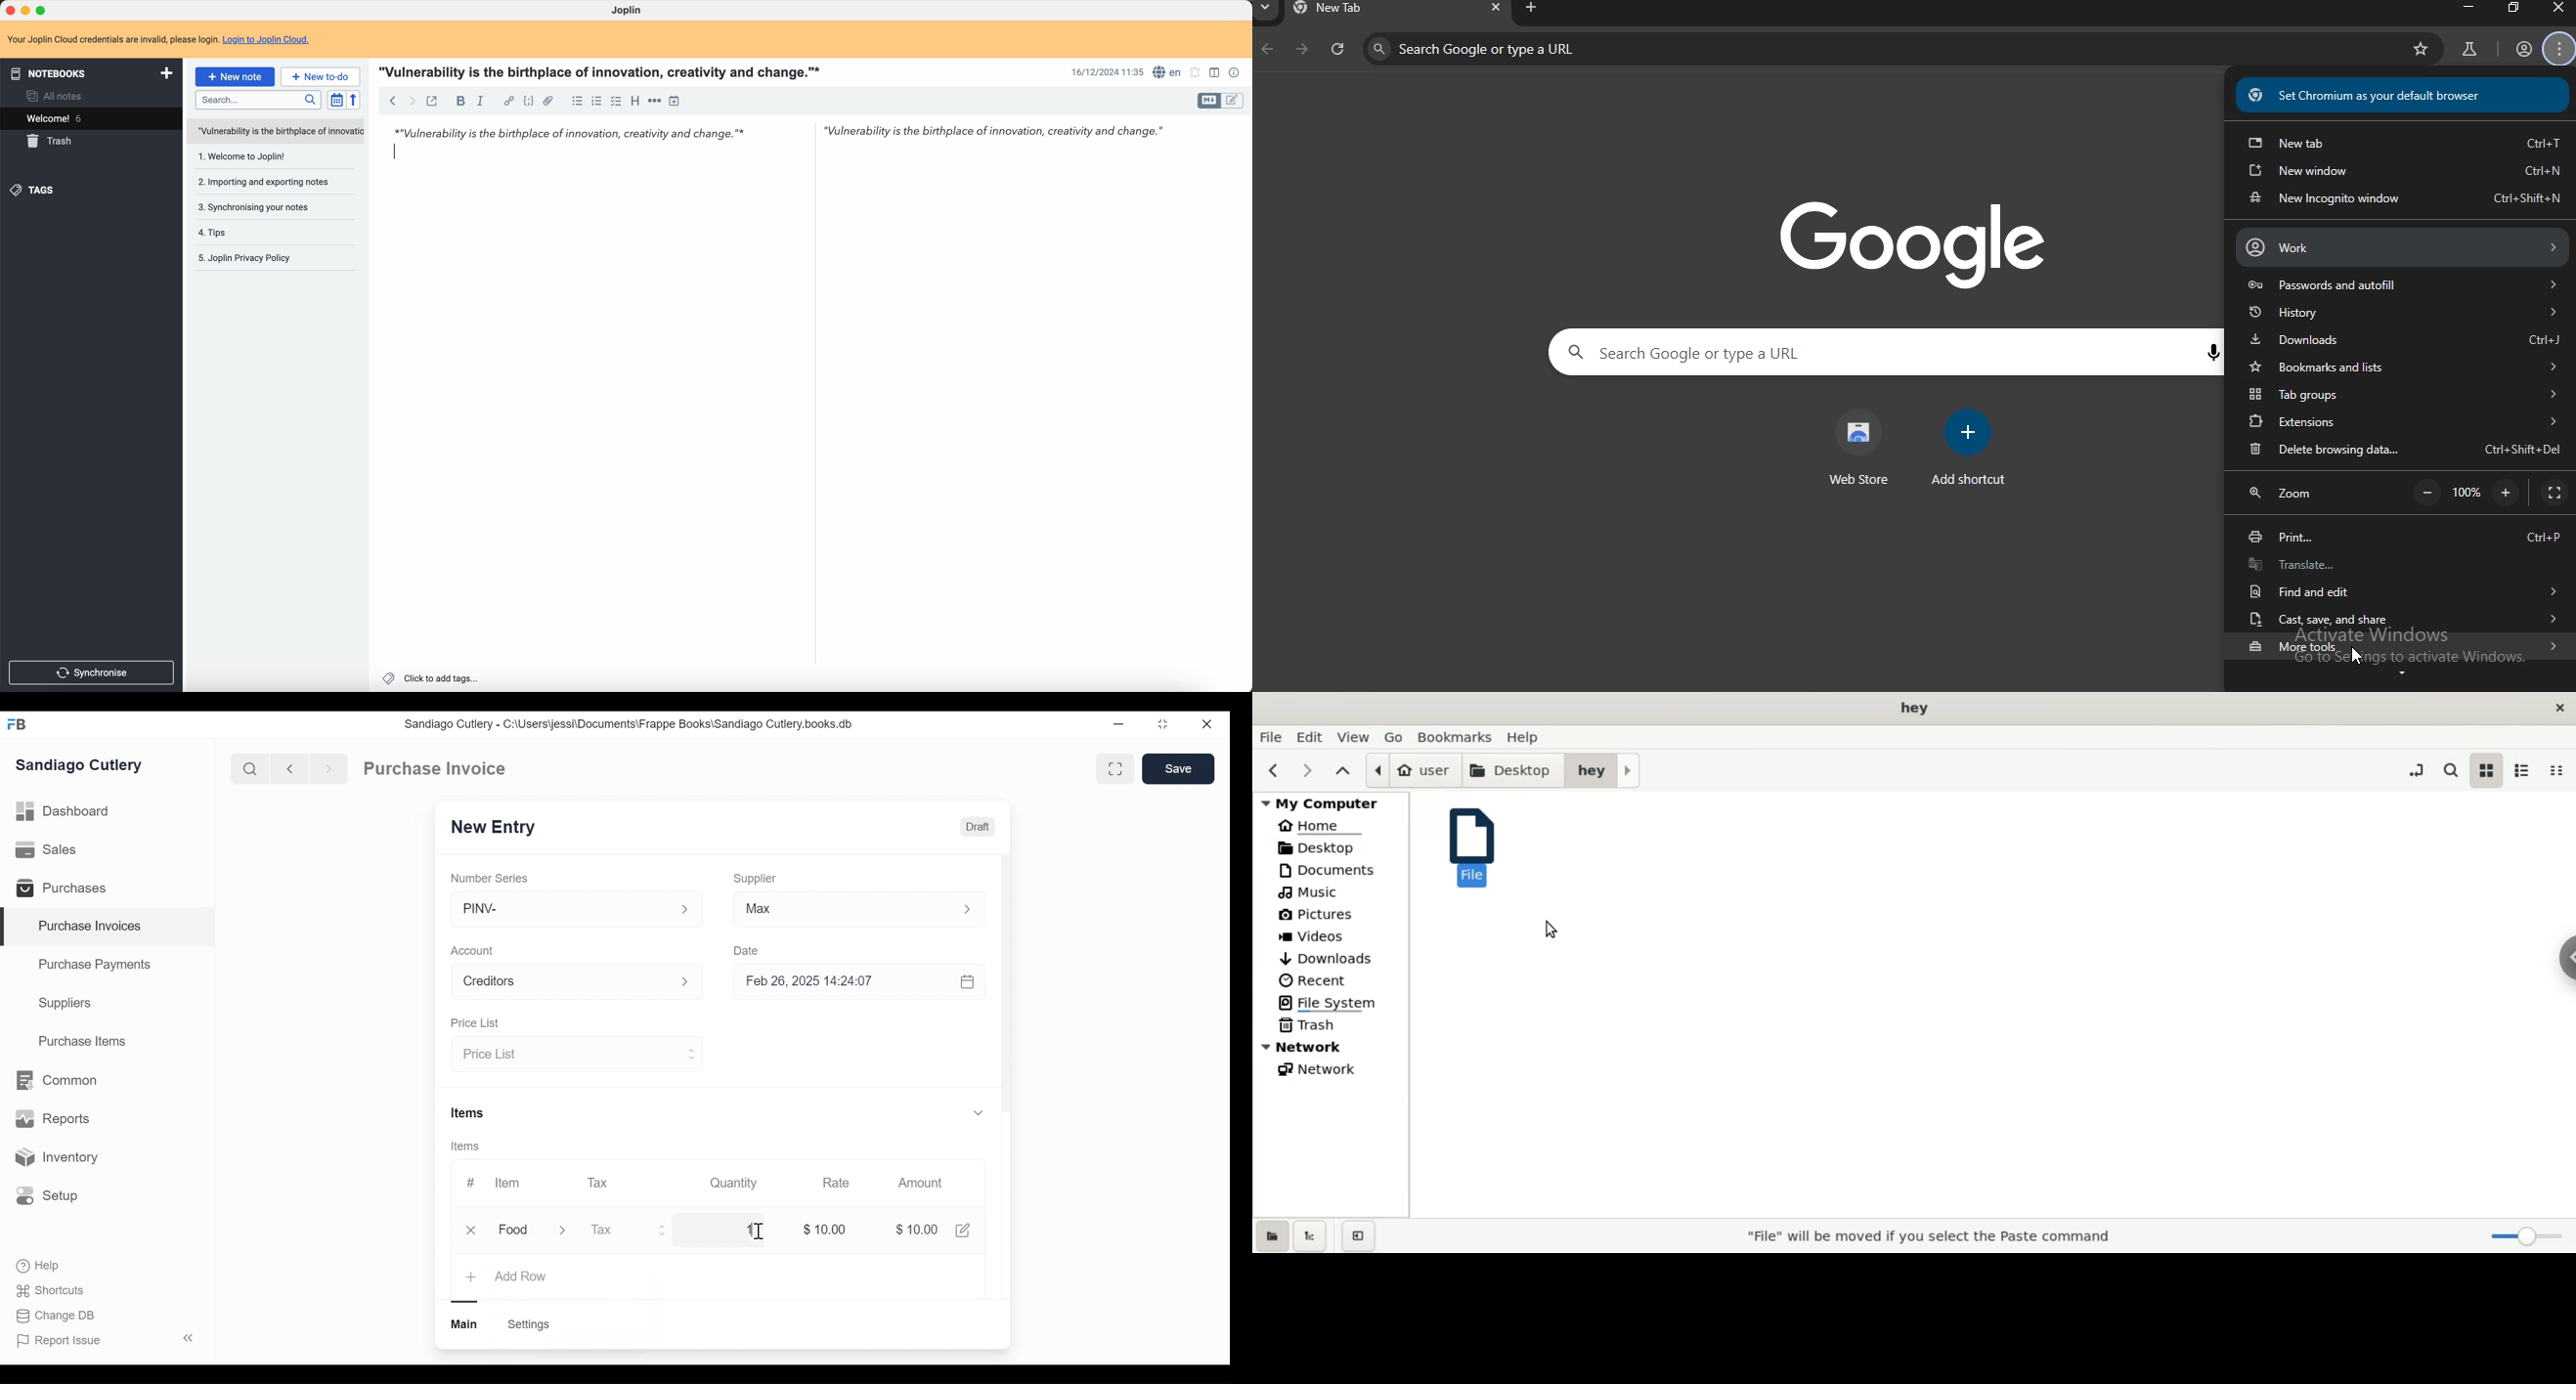  Describe the element at coordinates (1197, 73) in the screenshot. I see `set alarm` at that location.